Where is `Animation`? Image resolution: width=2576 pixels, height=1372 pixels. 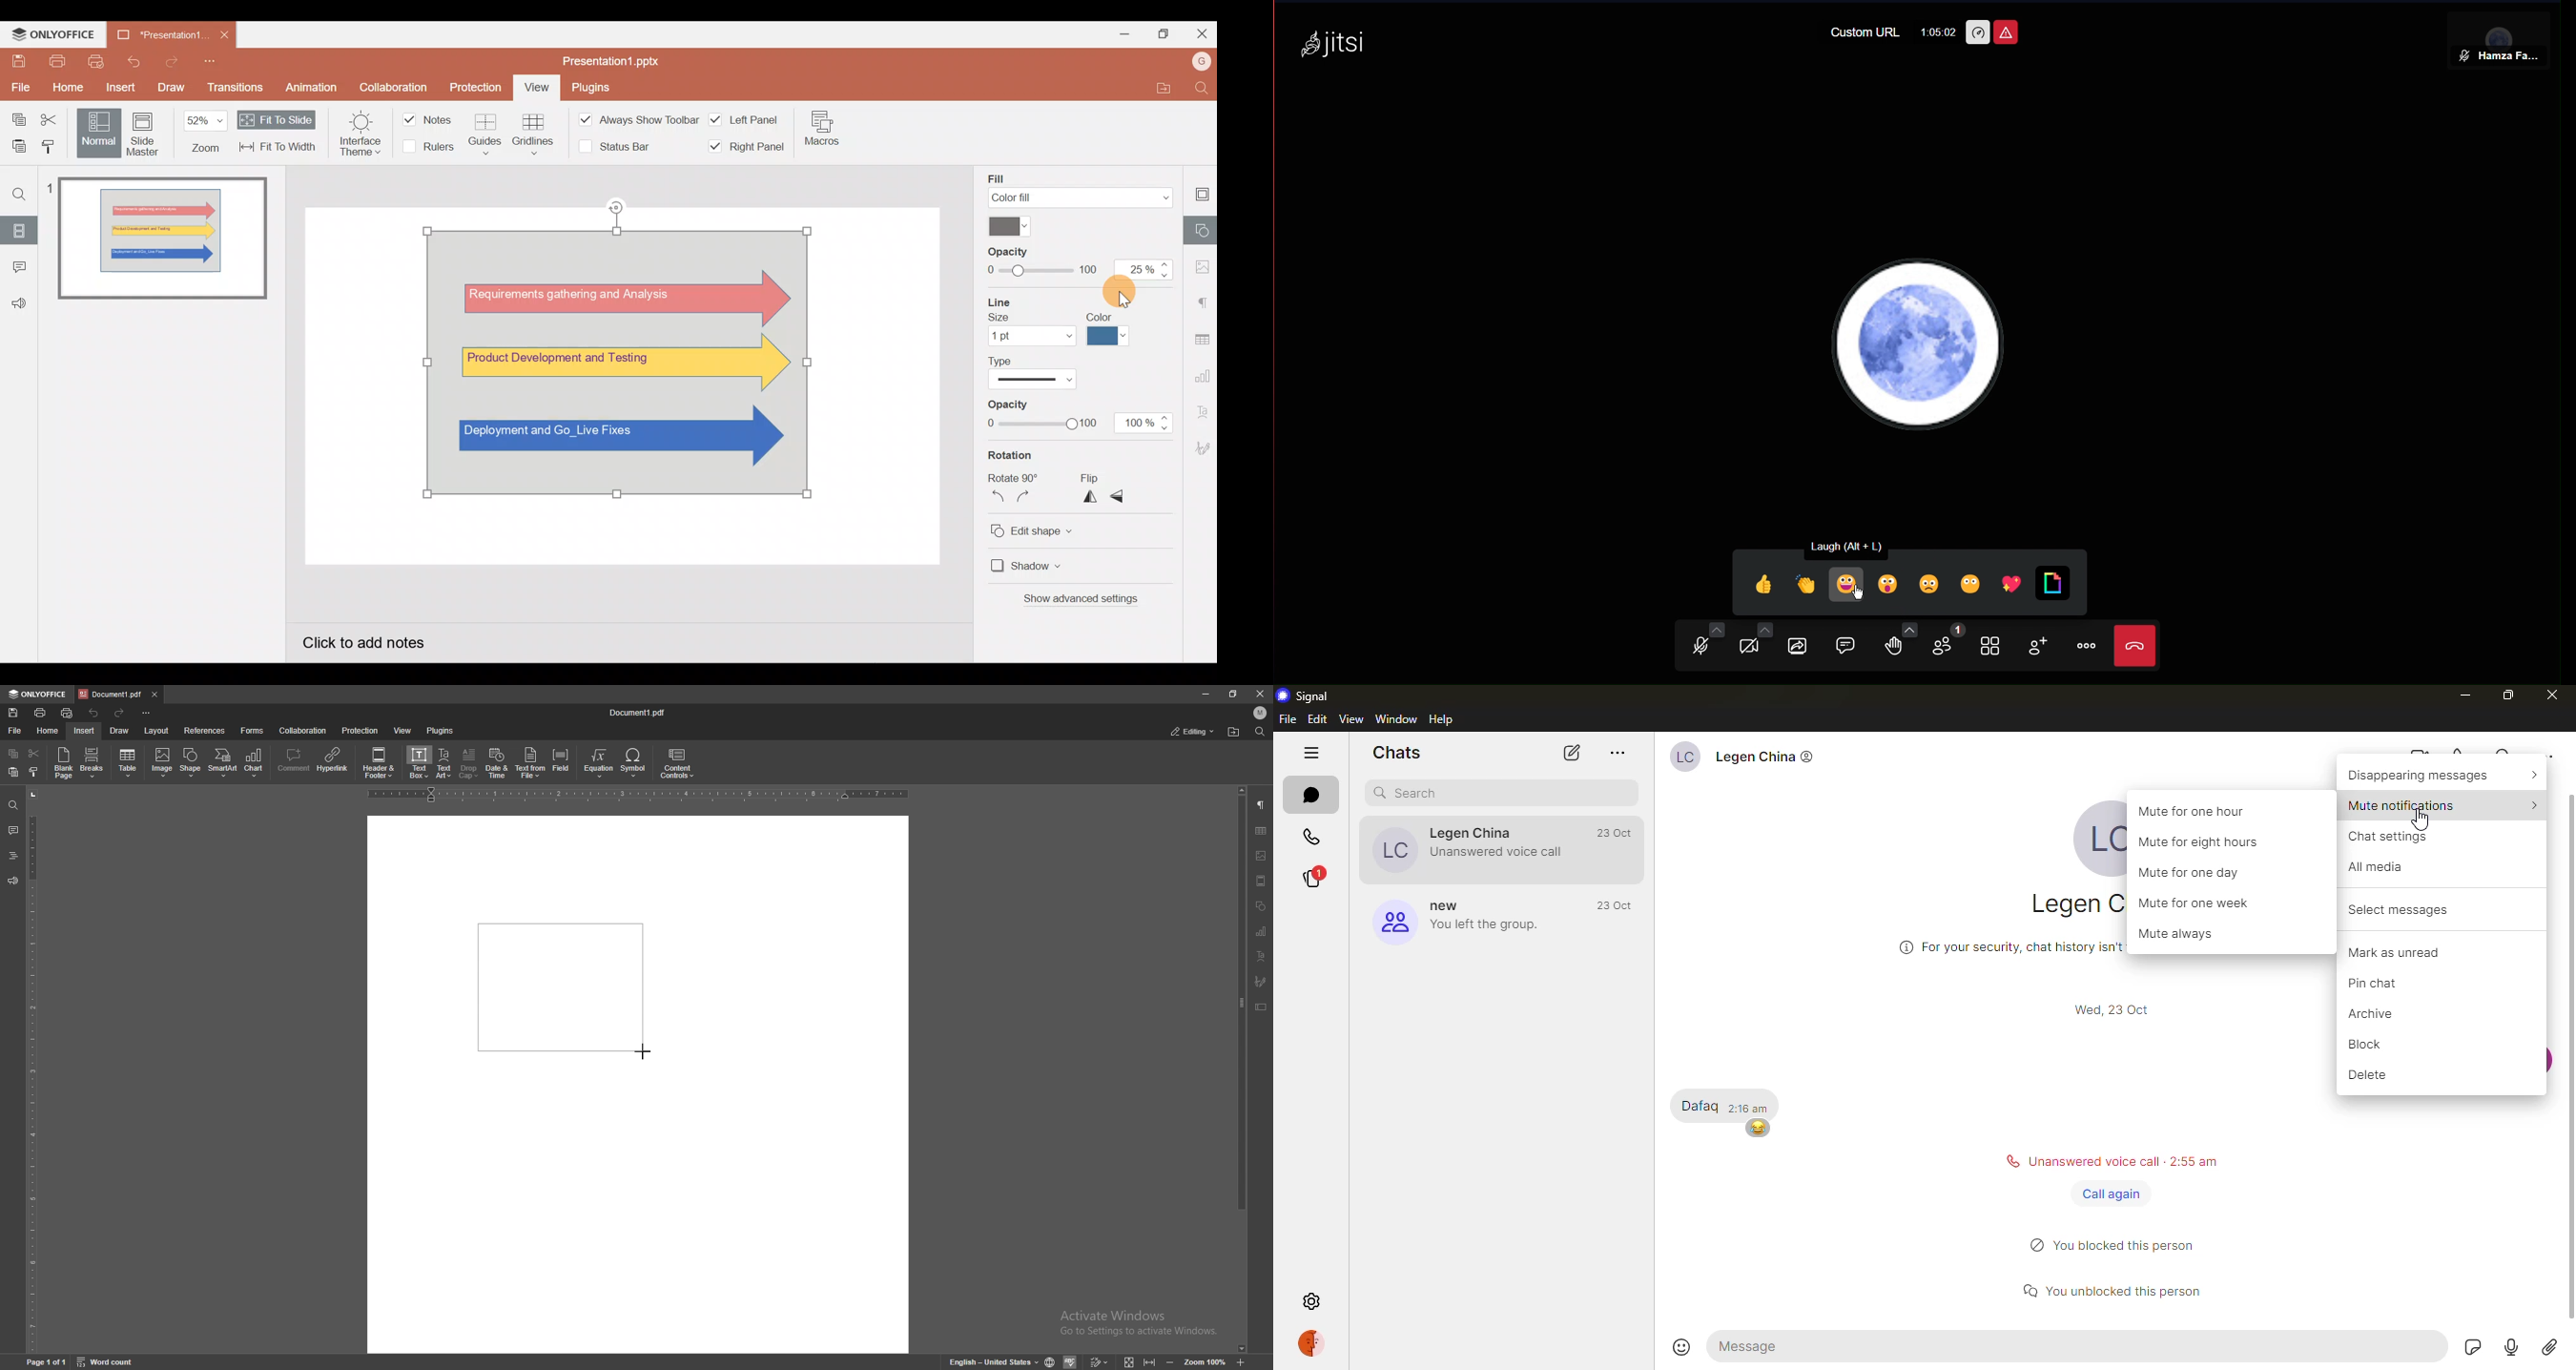 Animation is located at coordinates (313, 85).